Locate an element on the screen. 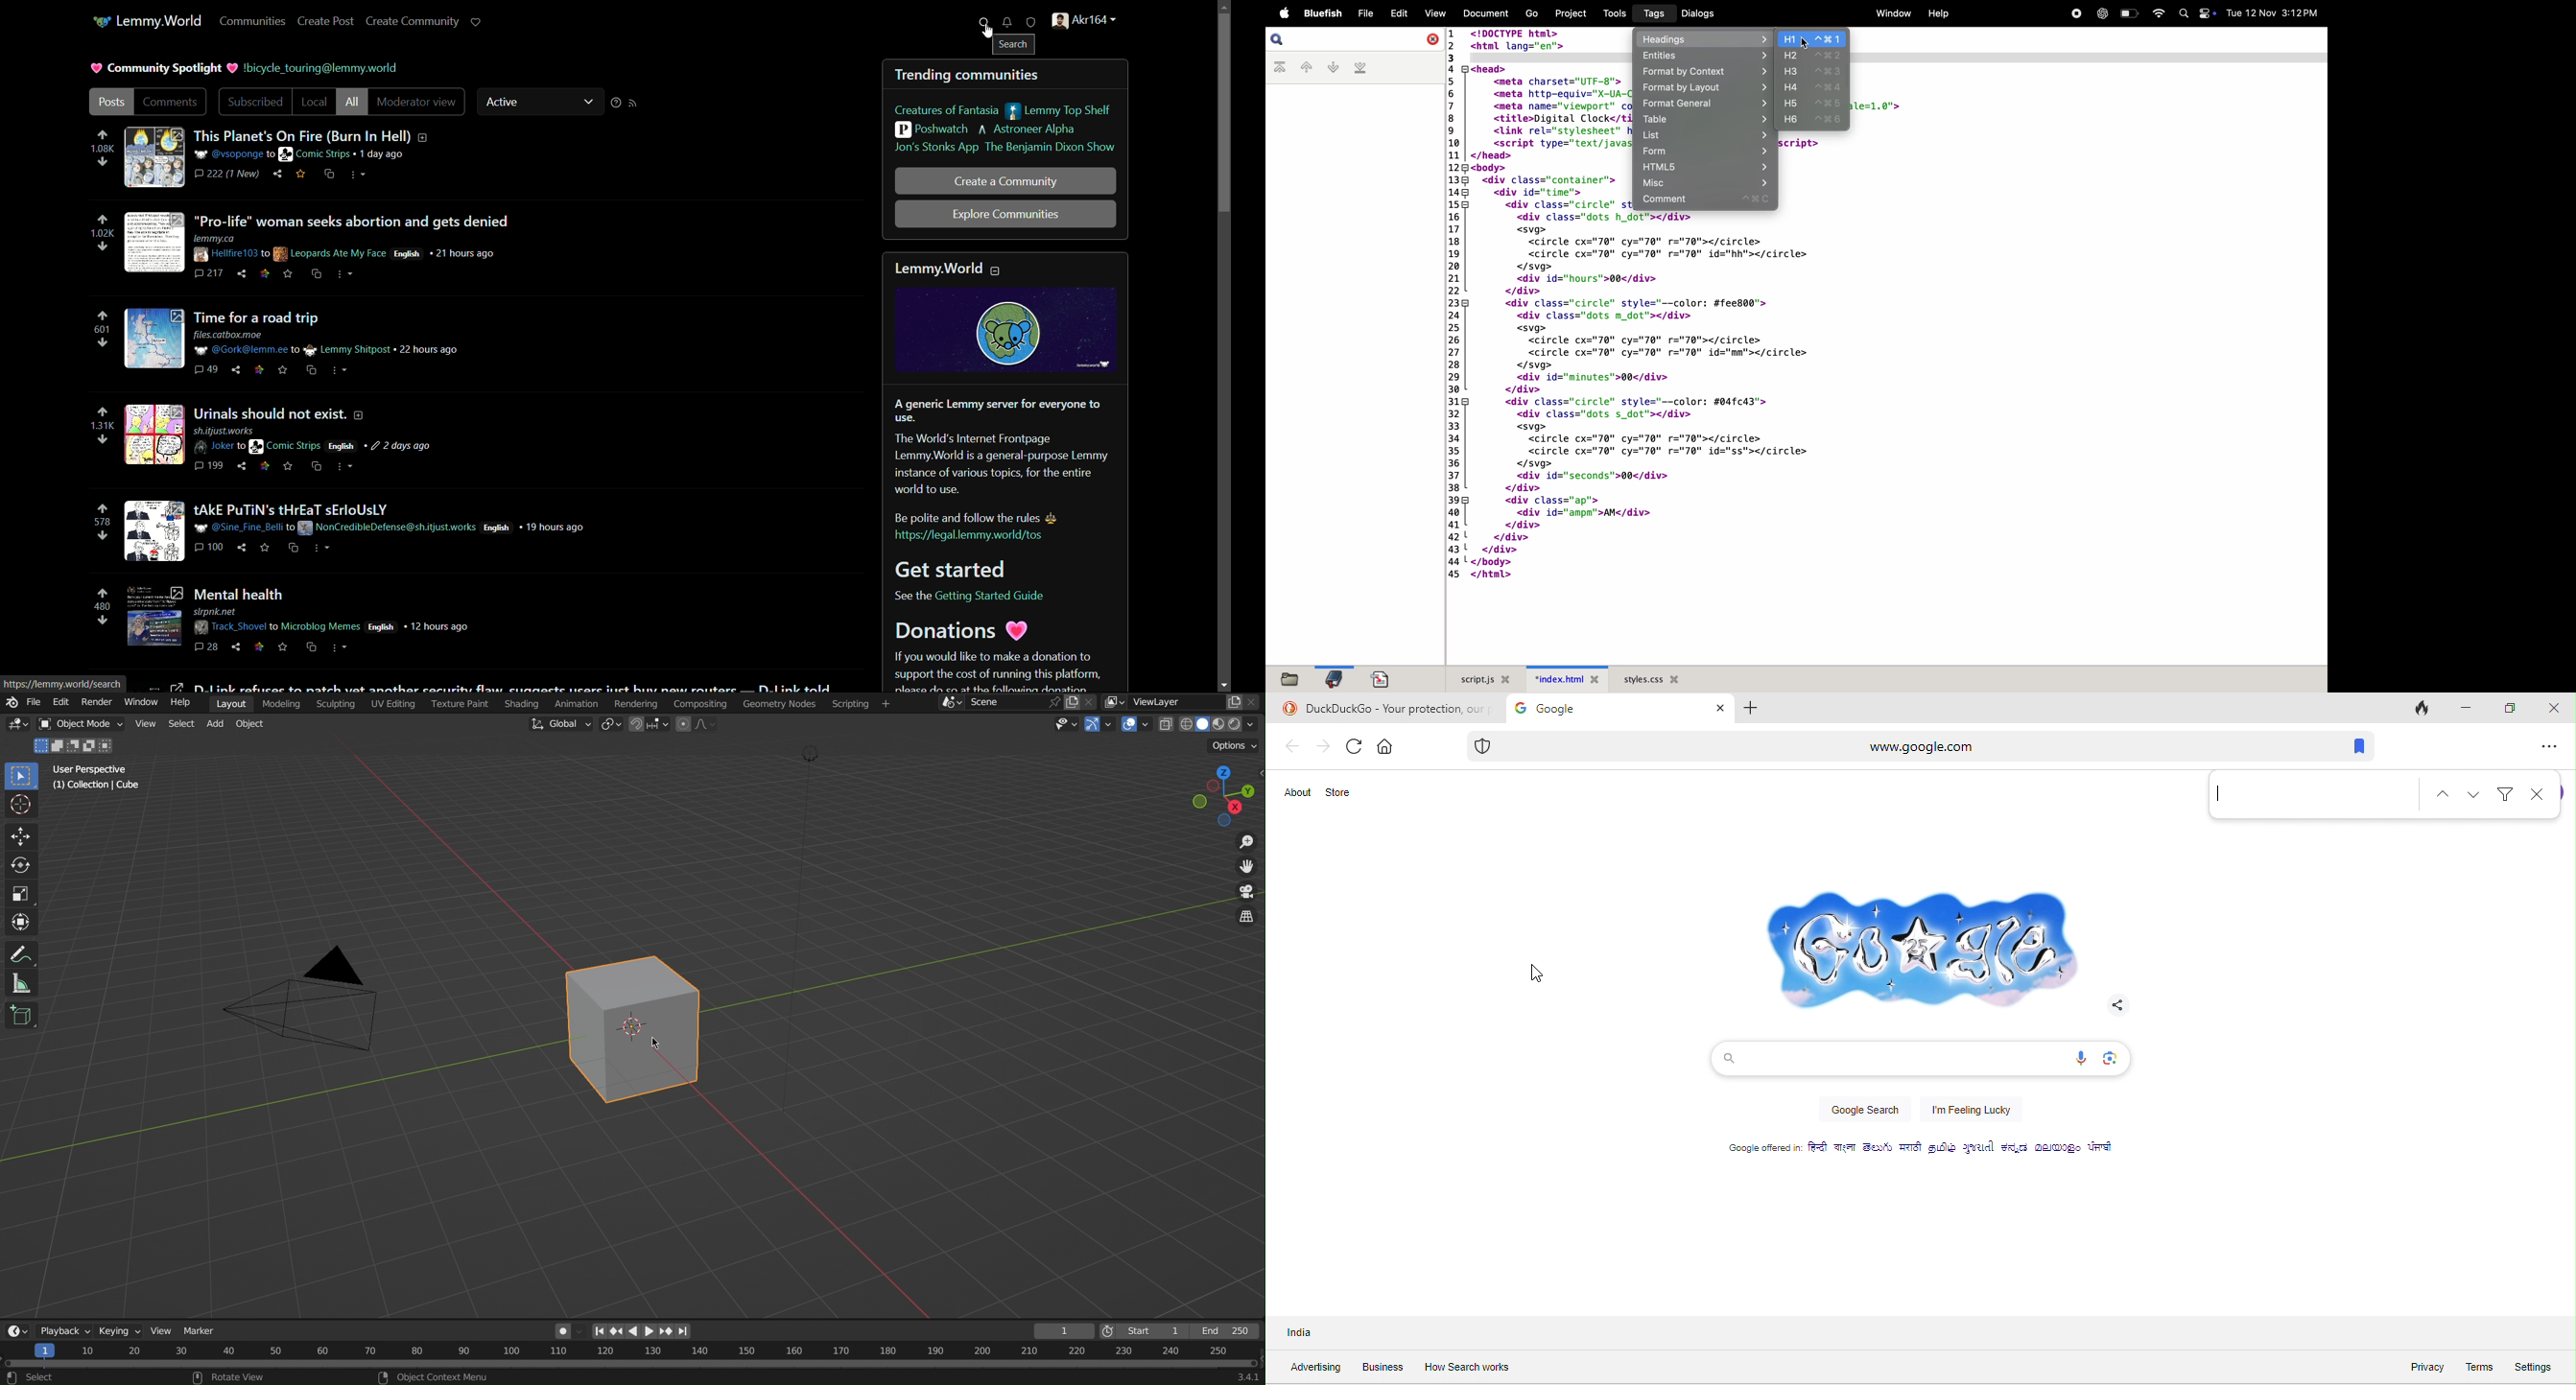  posts is located at coordinates (112, 102).